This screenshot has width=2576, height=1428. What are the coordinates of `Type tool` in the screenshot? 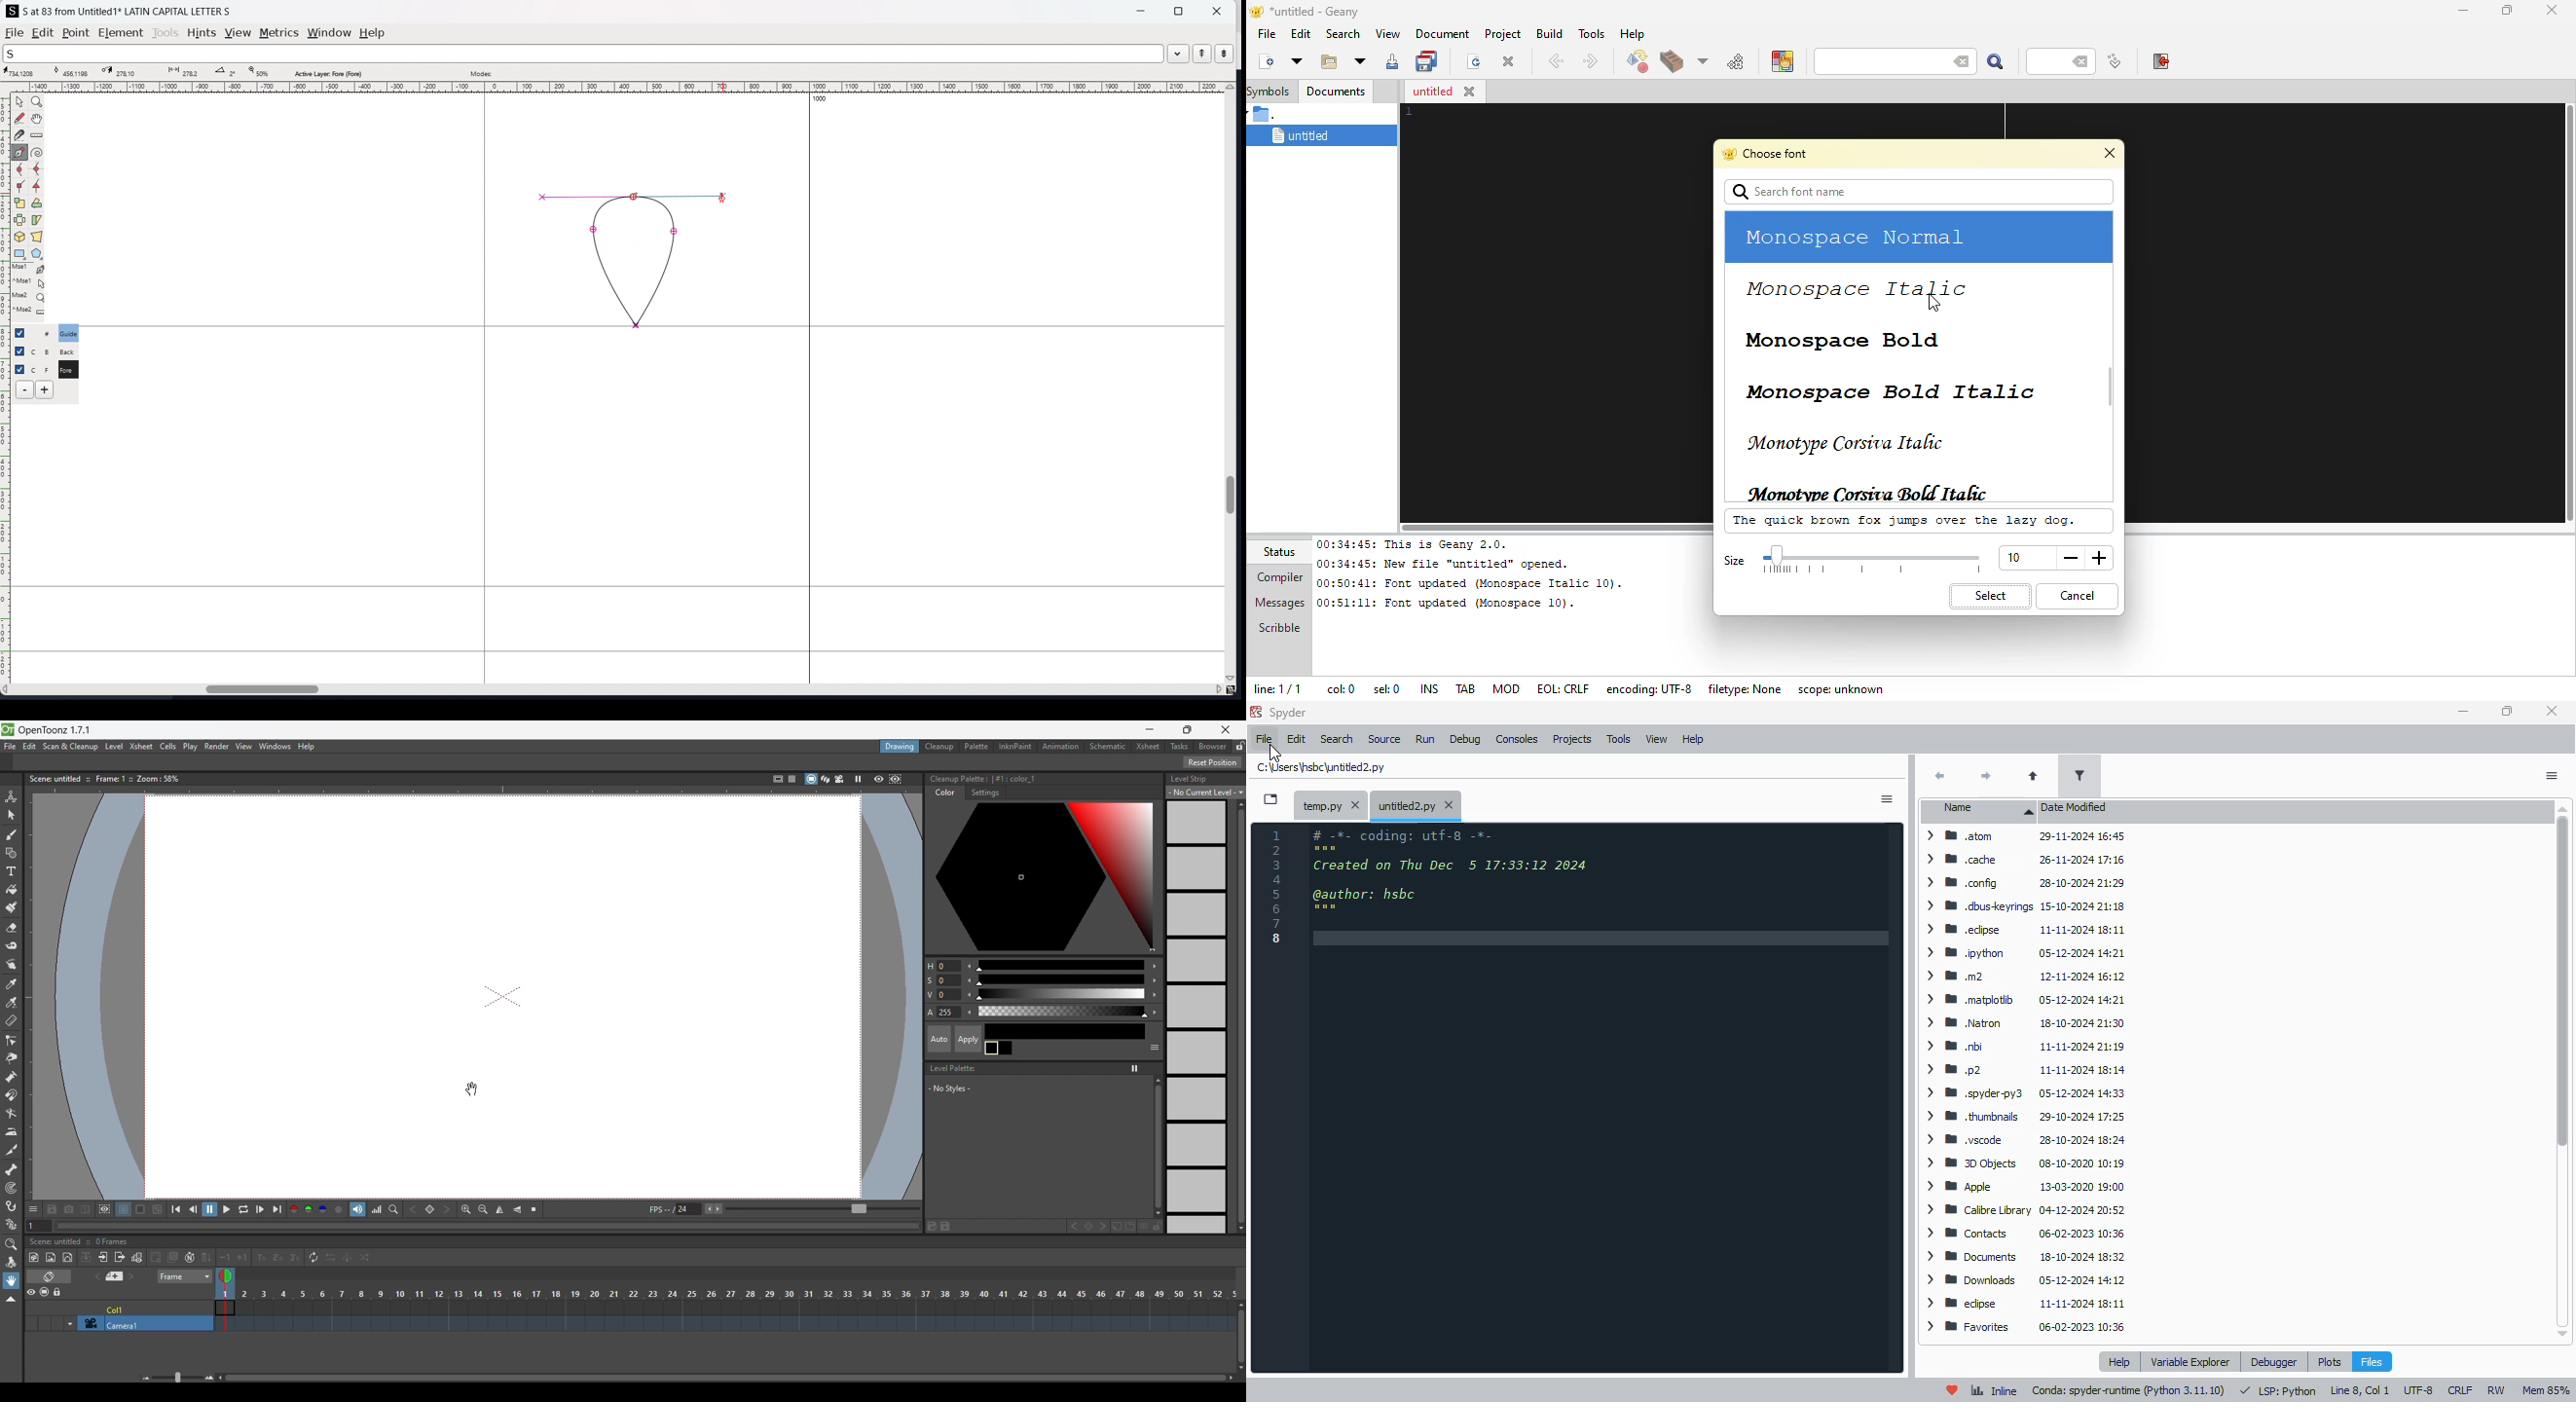 It's located at (10, 871).